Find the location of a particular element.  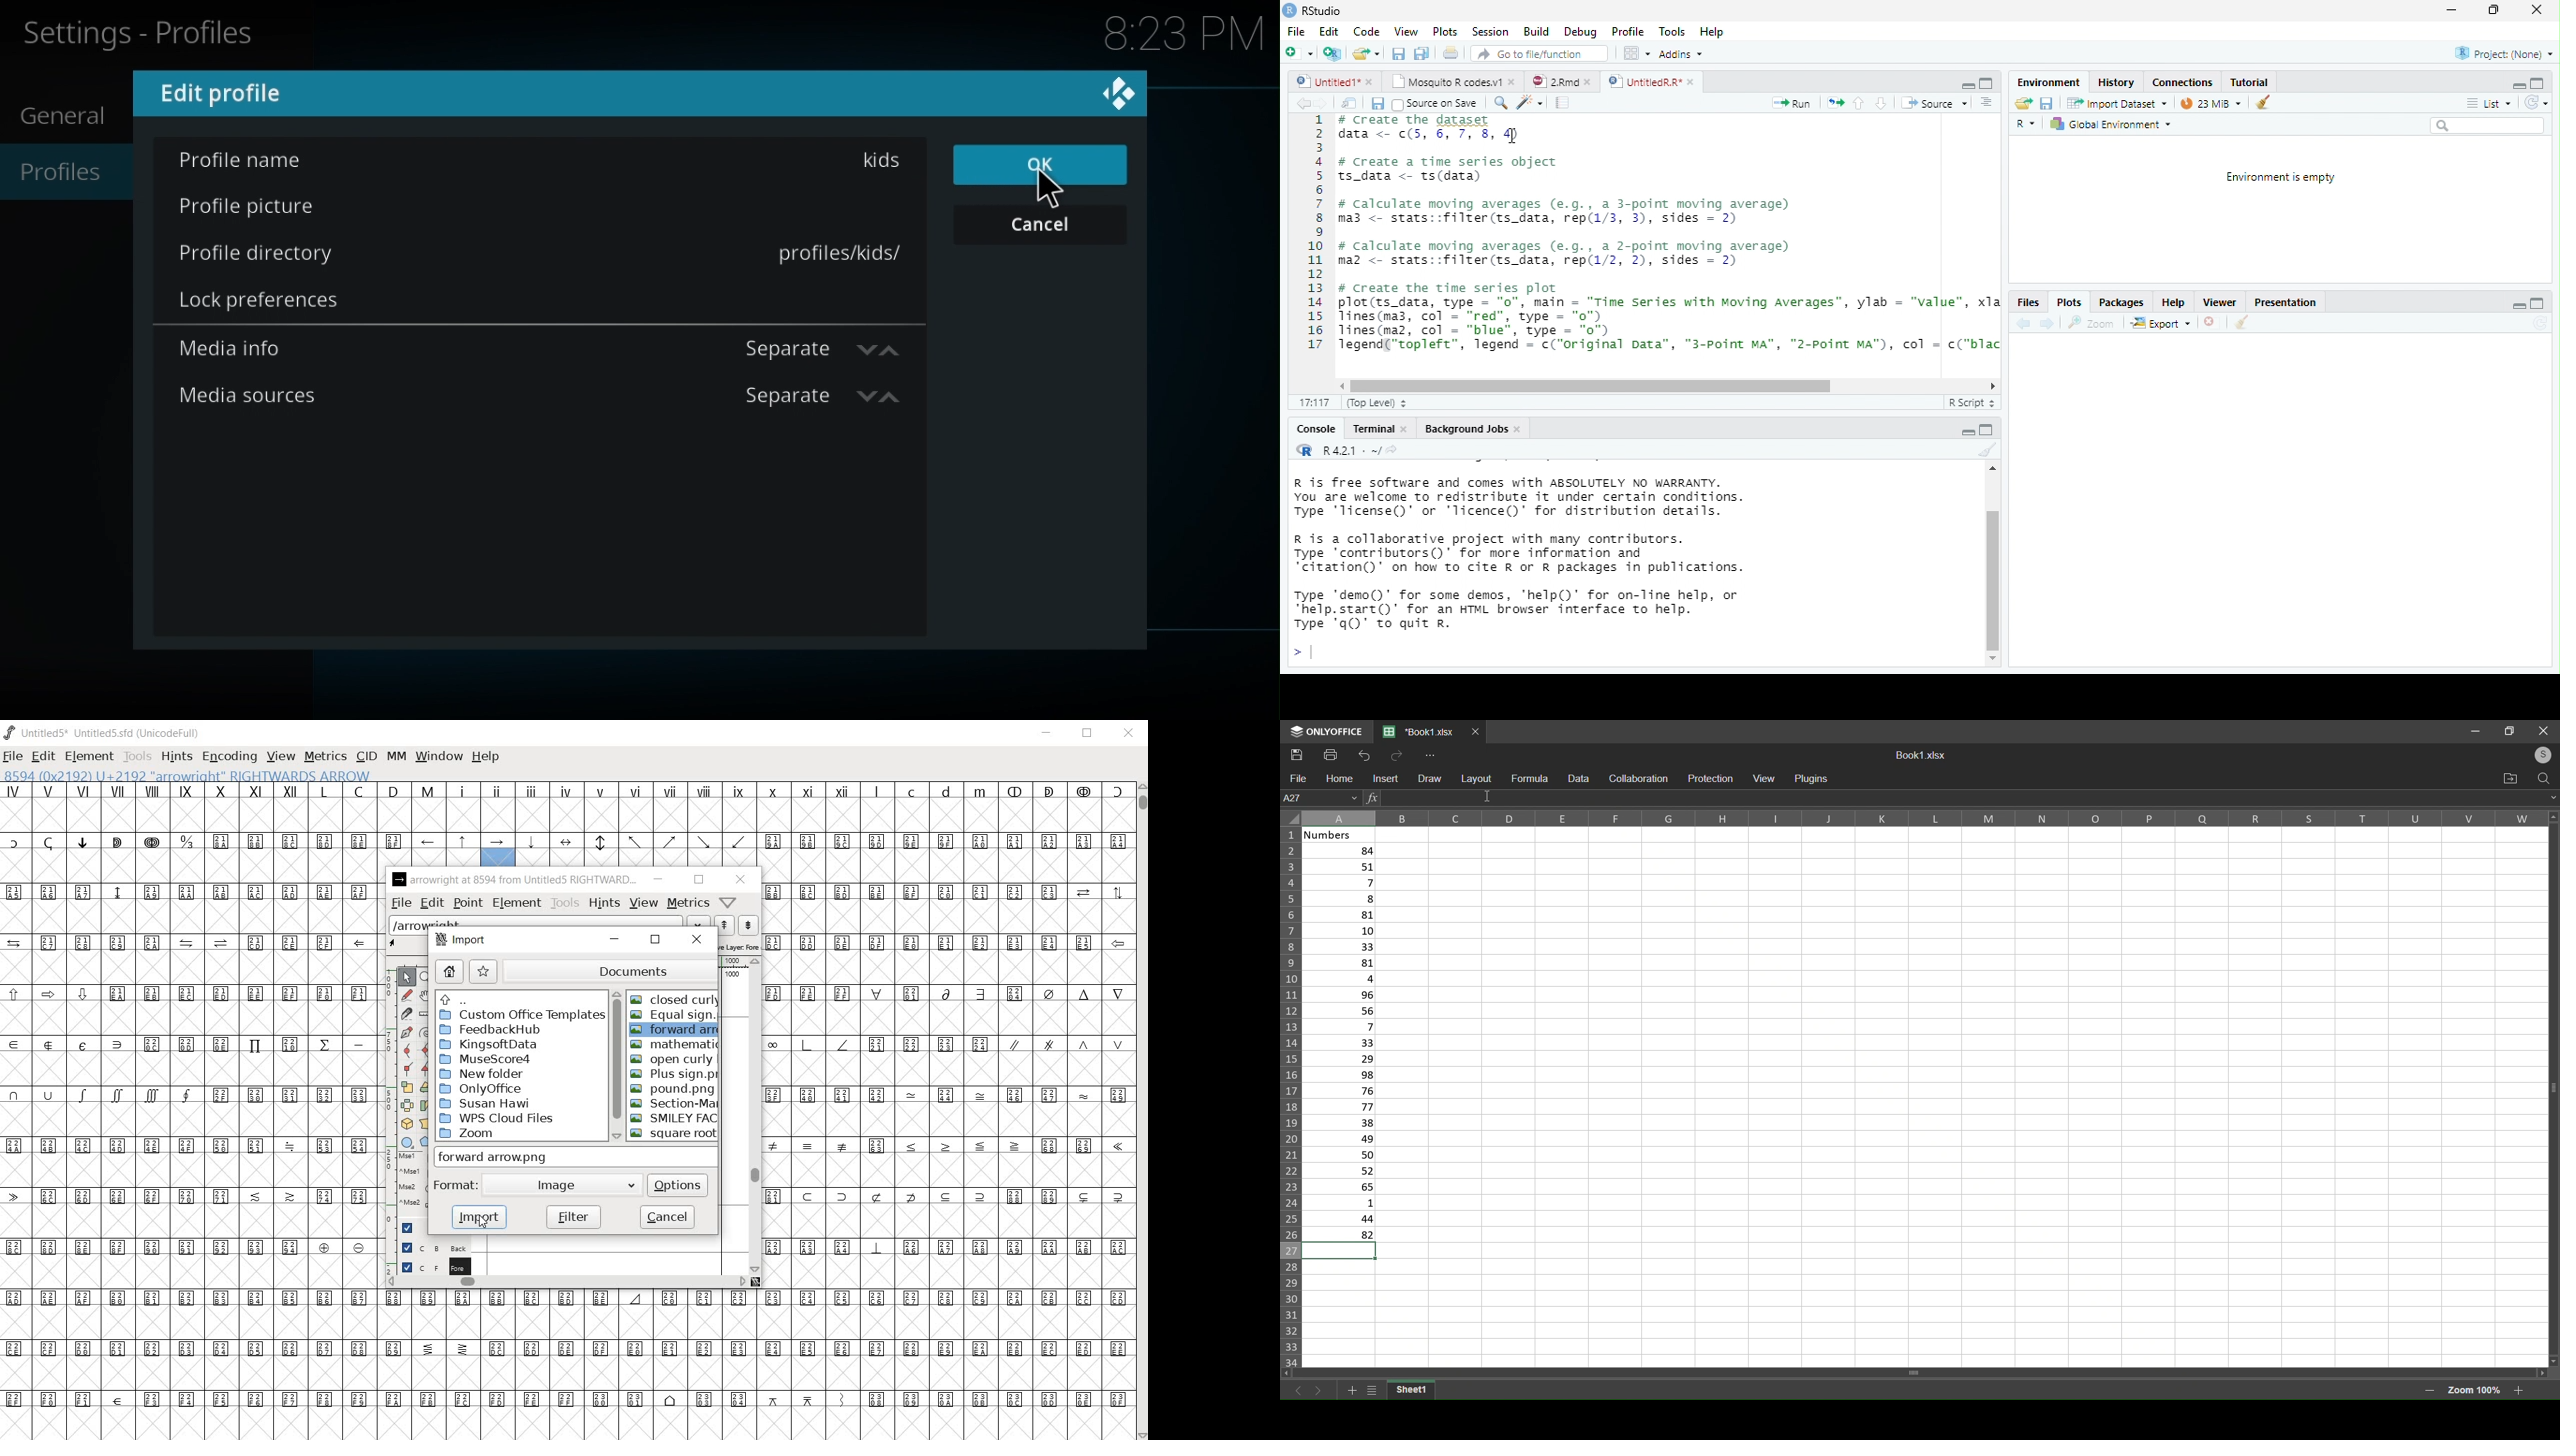

Files is located at coordinates (2027, 304).